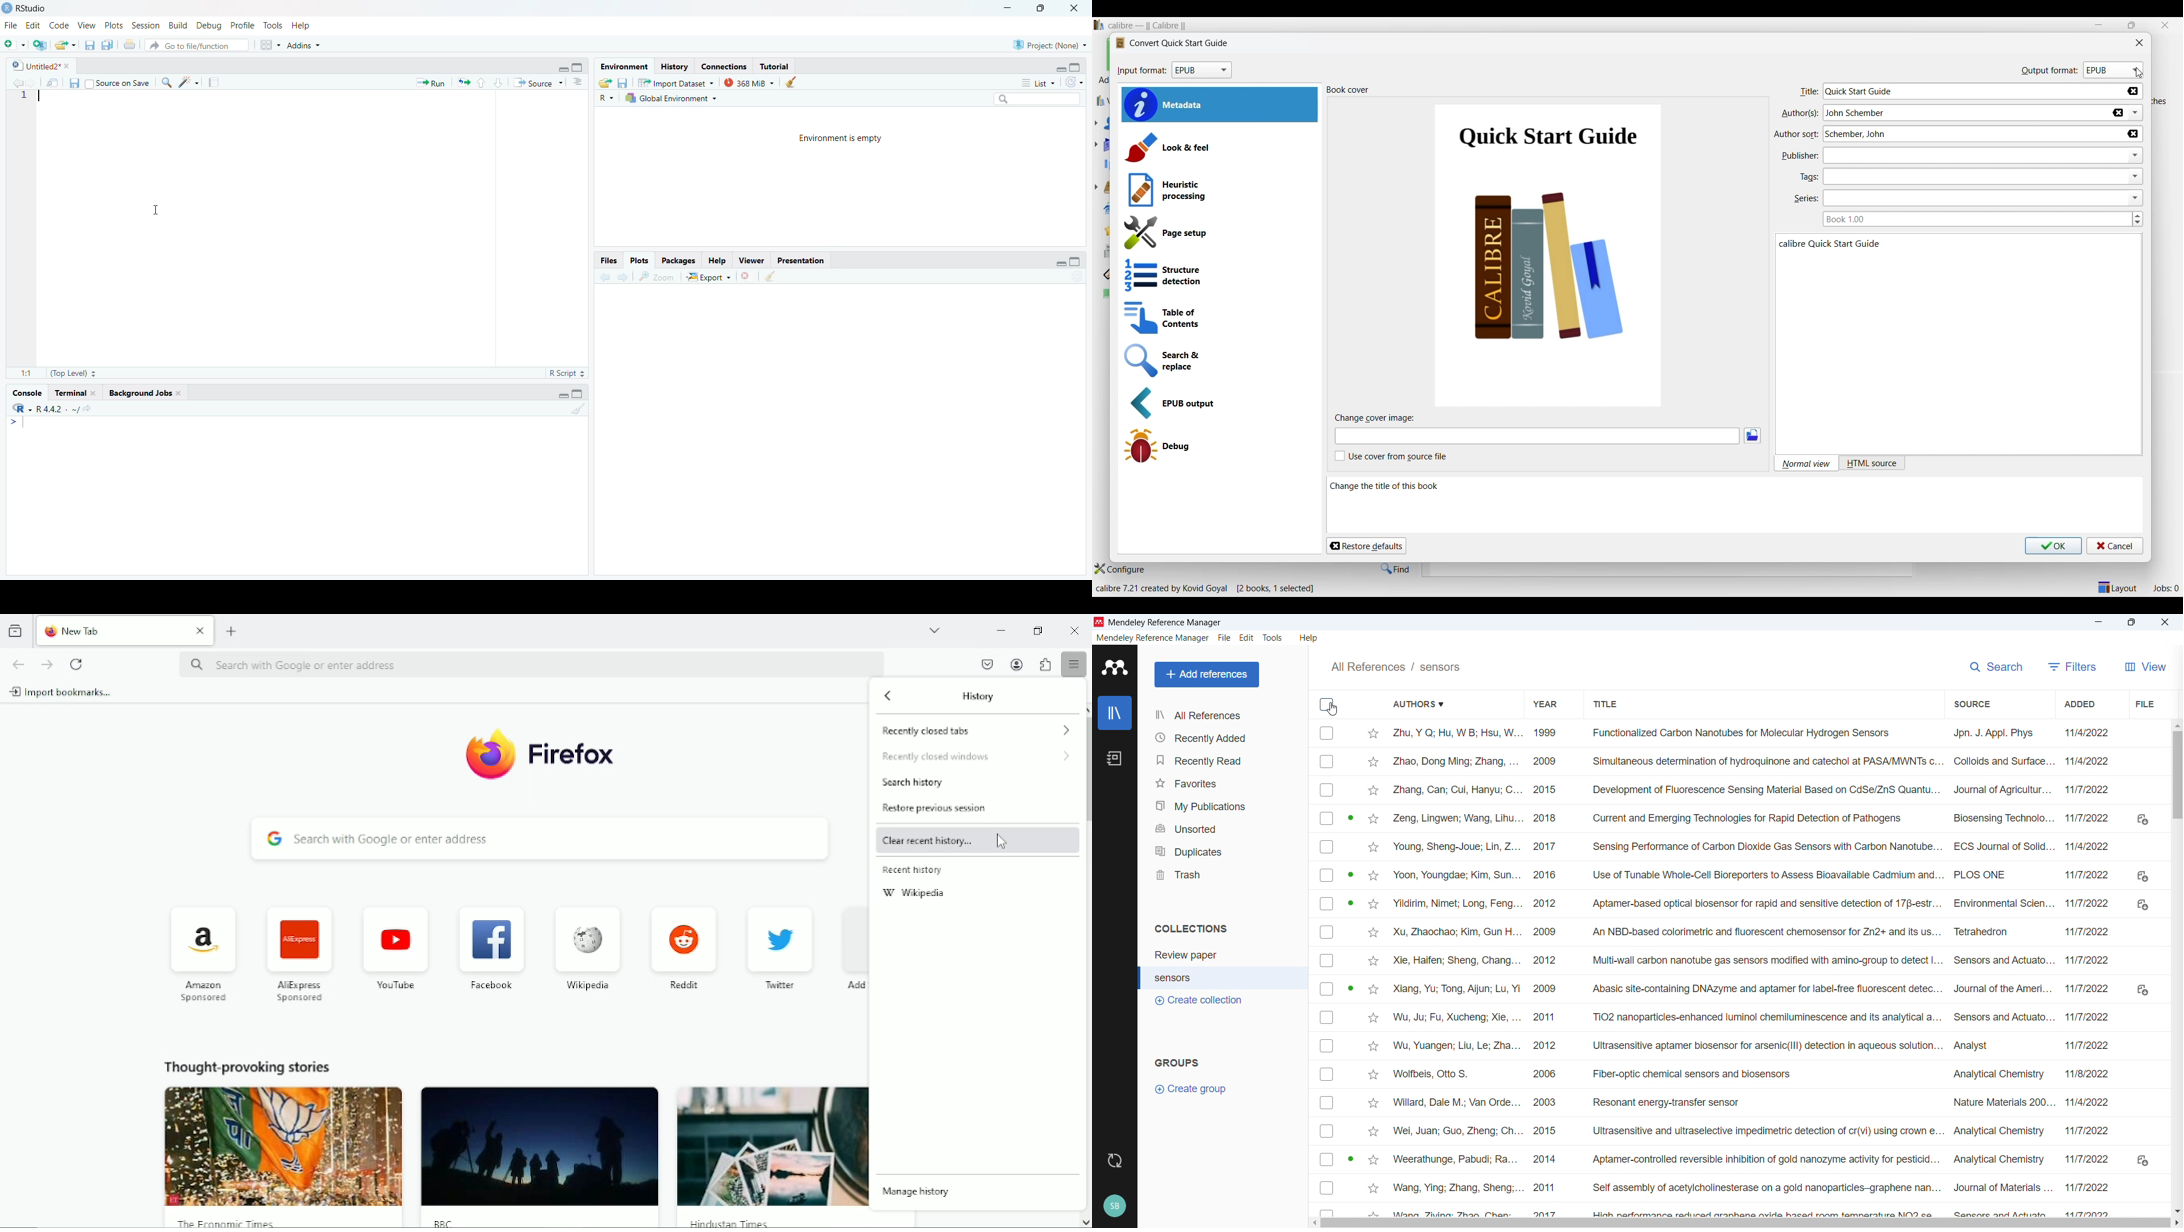 This screenshot has height=1232, width=2184. What do you see at coordinates (1734, 507) in the screenshot?
I see `Description of current selection` at bounding box center [1734, 507].